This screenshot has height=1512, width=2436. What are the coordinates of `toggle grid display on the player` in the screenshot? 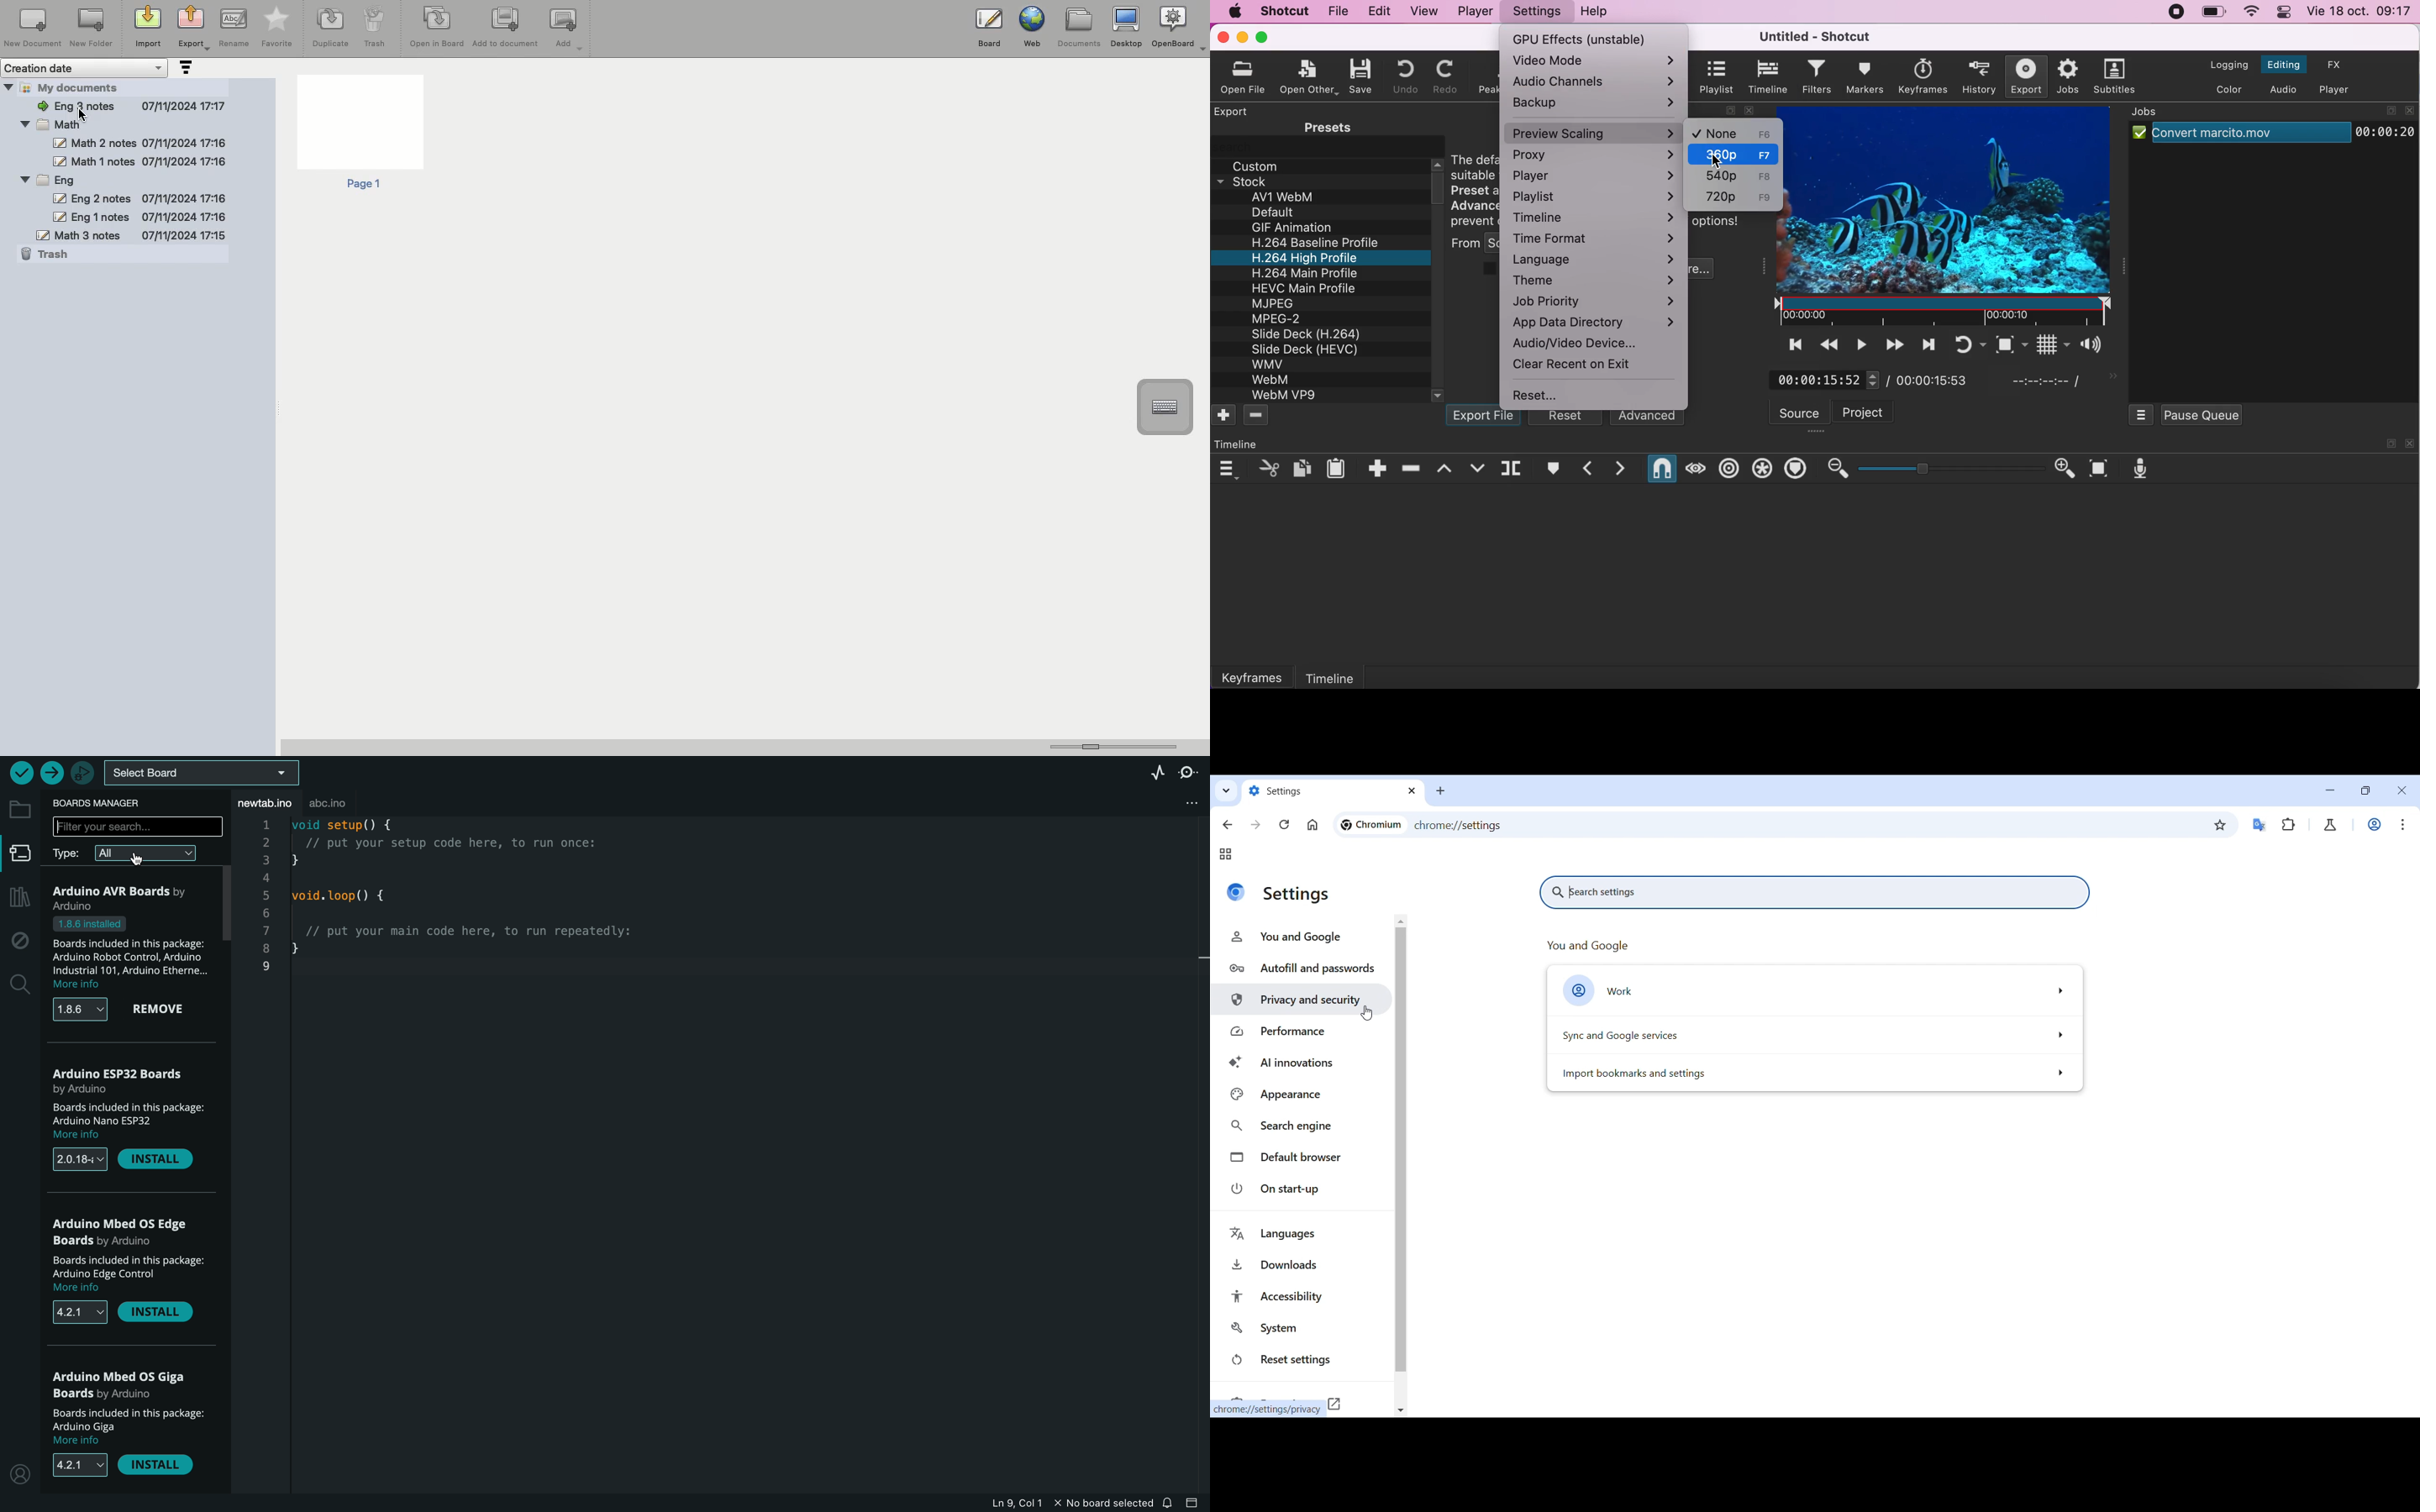 It's located at (2039, 345).